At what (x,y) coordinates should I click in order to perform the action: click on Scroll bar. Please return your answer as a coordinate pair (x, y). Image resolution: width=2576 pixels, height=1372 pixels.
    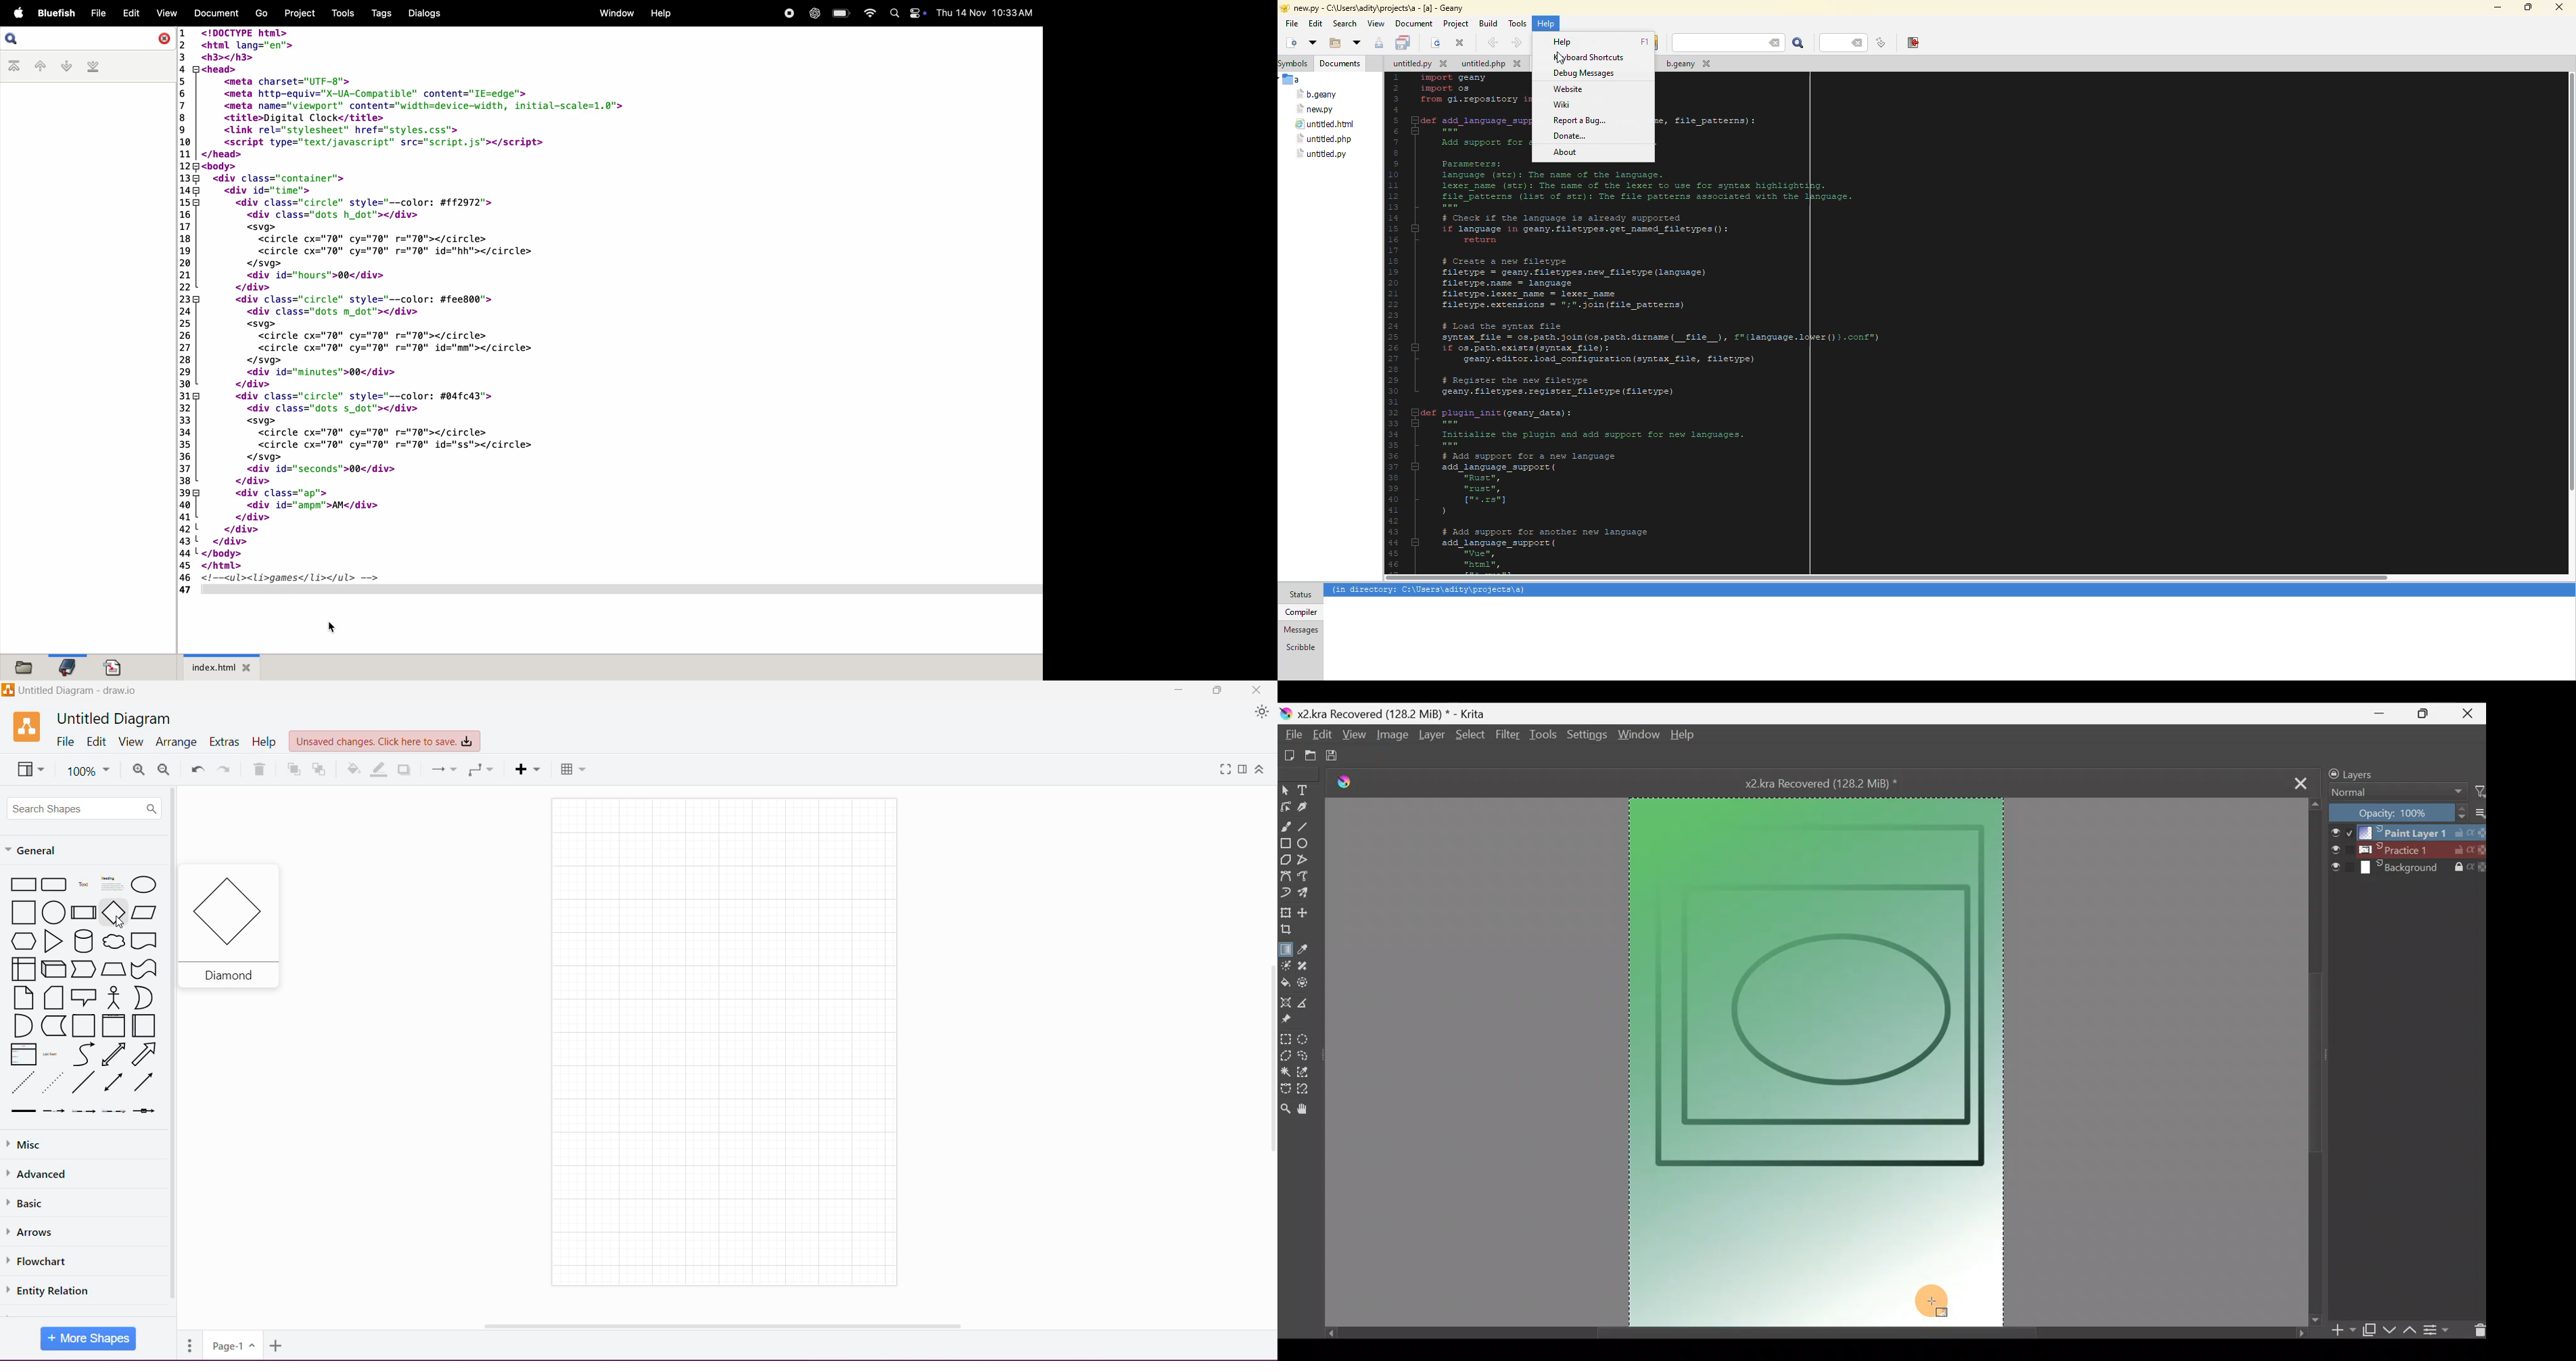
    Looking at the image, I should click on (2316, 1060).